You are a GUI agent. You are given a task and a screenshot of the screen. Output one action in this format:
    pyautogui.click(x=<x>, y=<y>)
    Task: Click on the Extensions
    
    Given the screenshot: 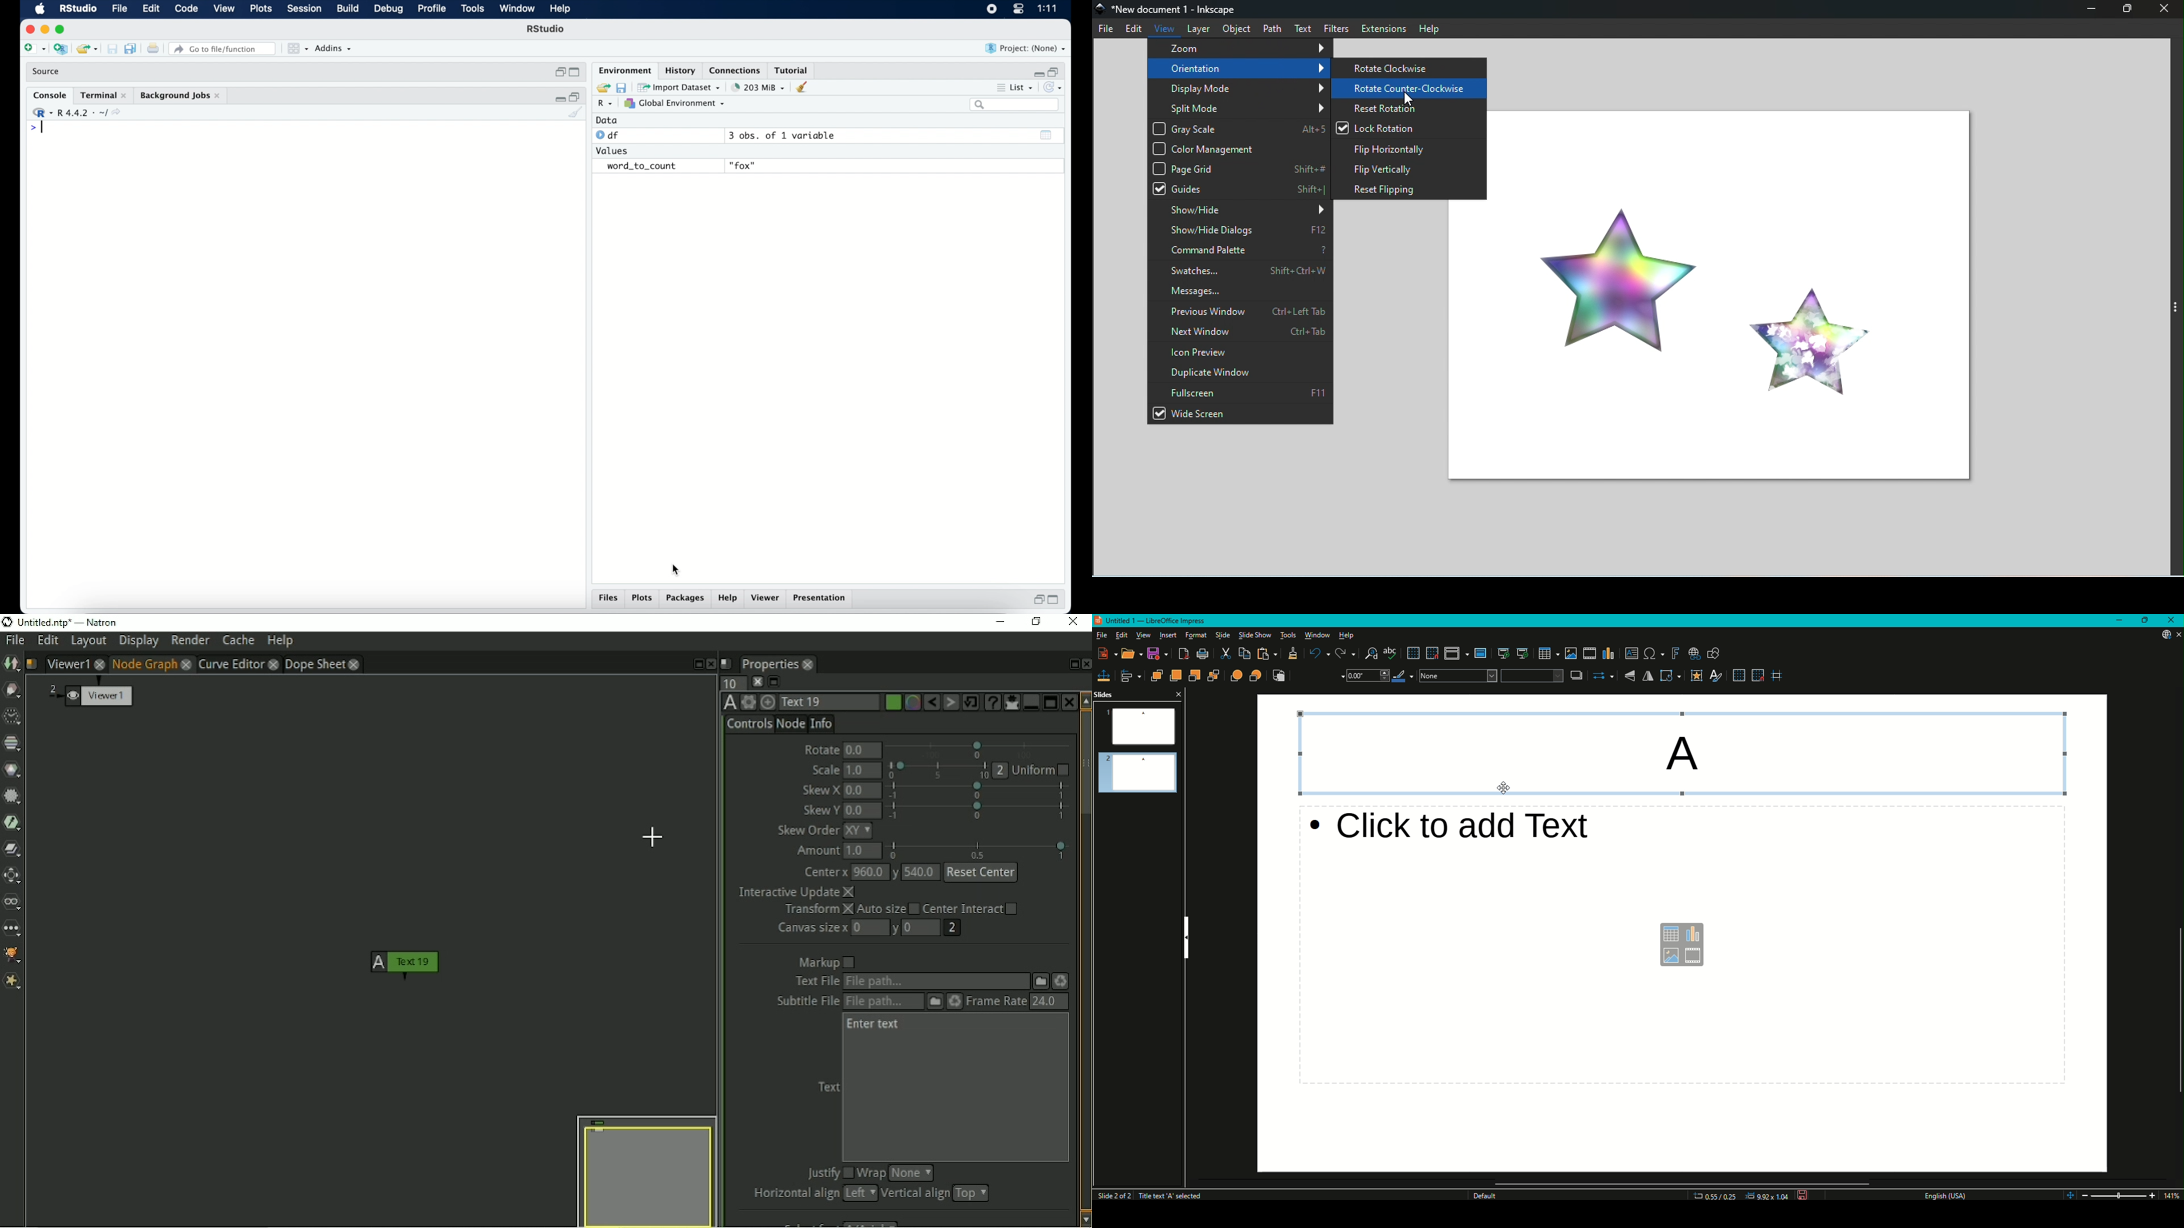 What is the action you would take?
    pyautogui.click(x=1381, y=28)
    